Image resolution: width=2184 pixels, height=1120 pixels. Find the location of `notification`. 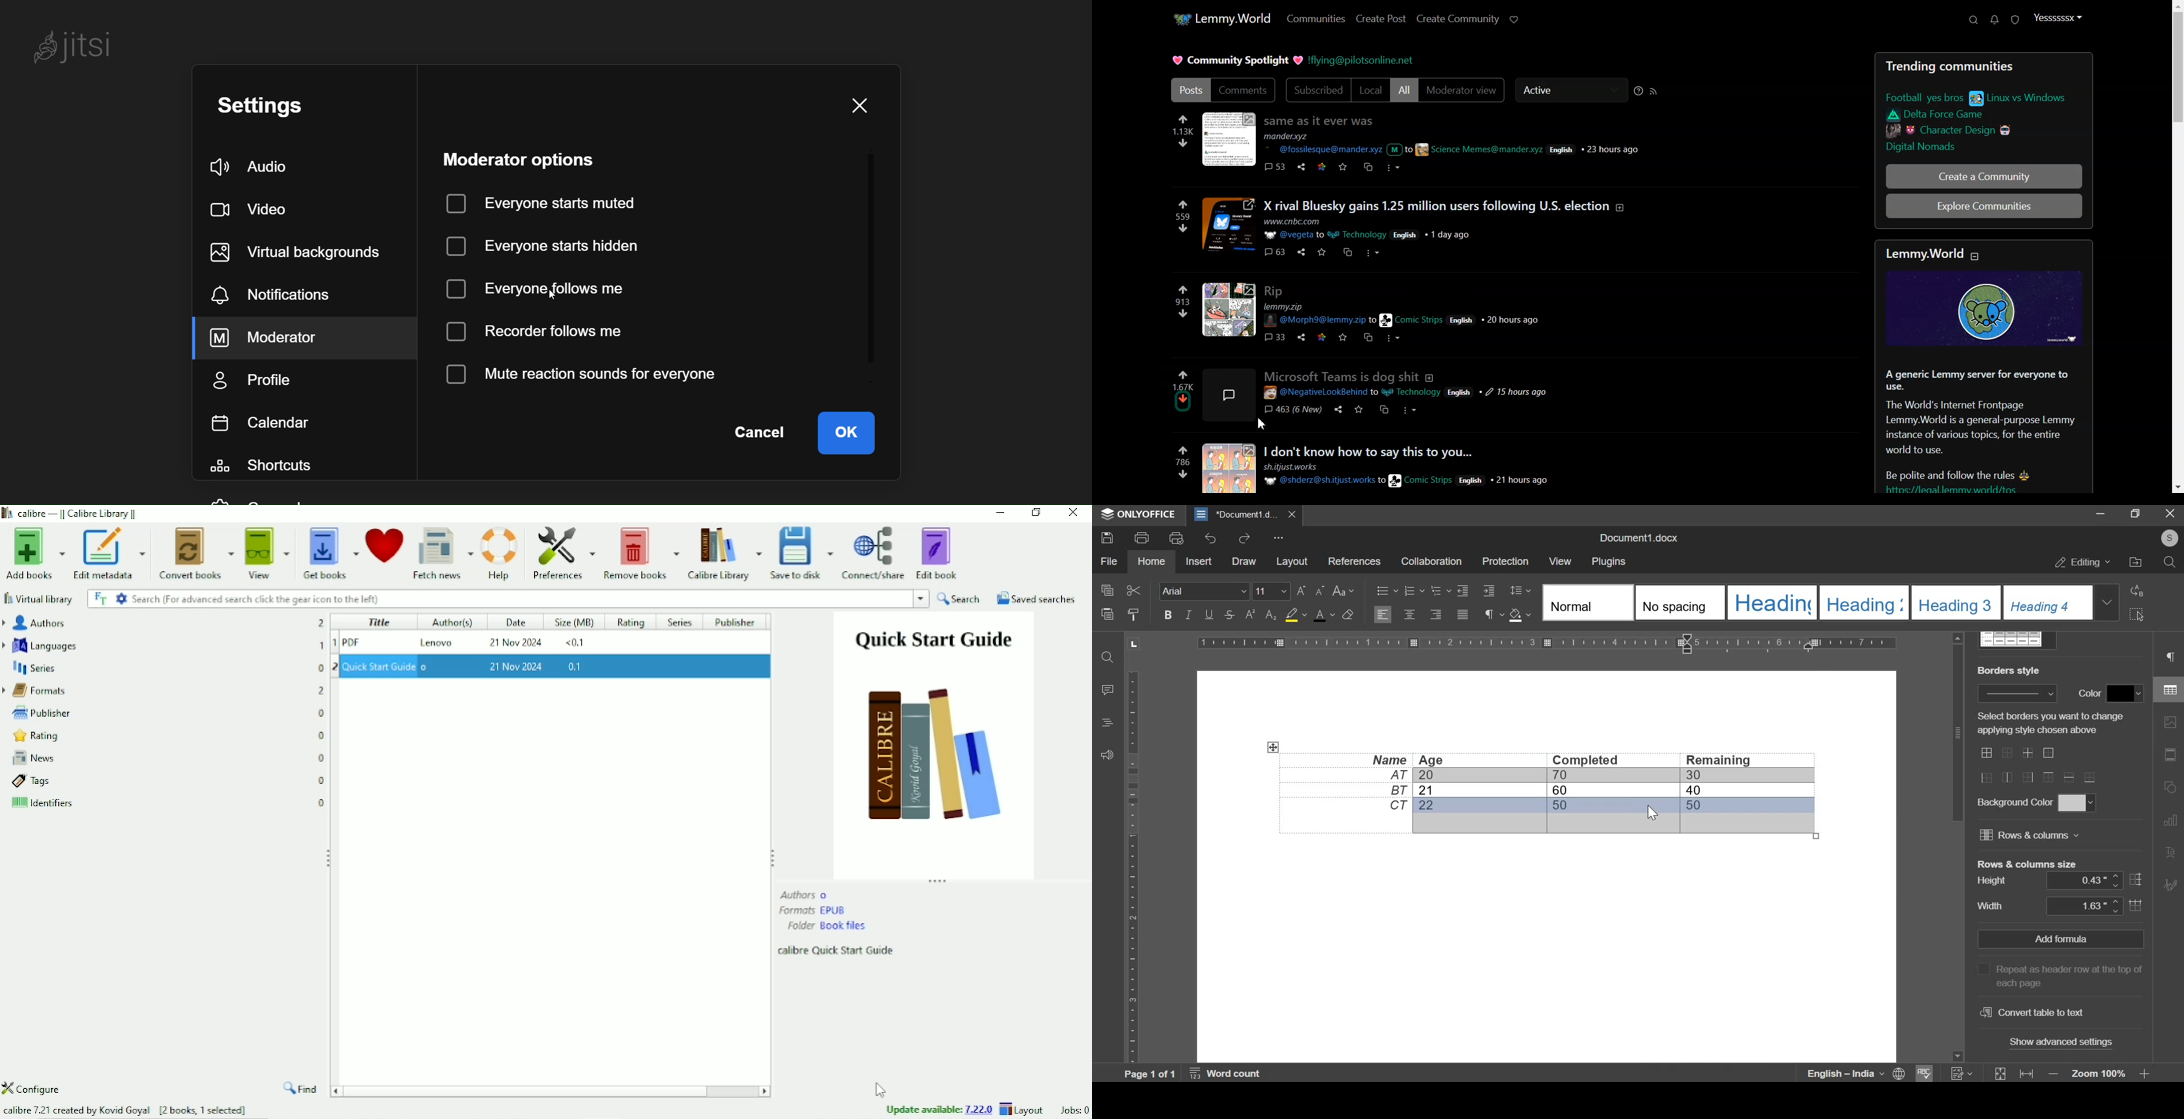

notification is located at coordinates (272, 297).